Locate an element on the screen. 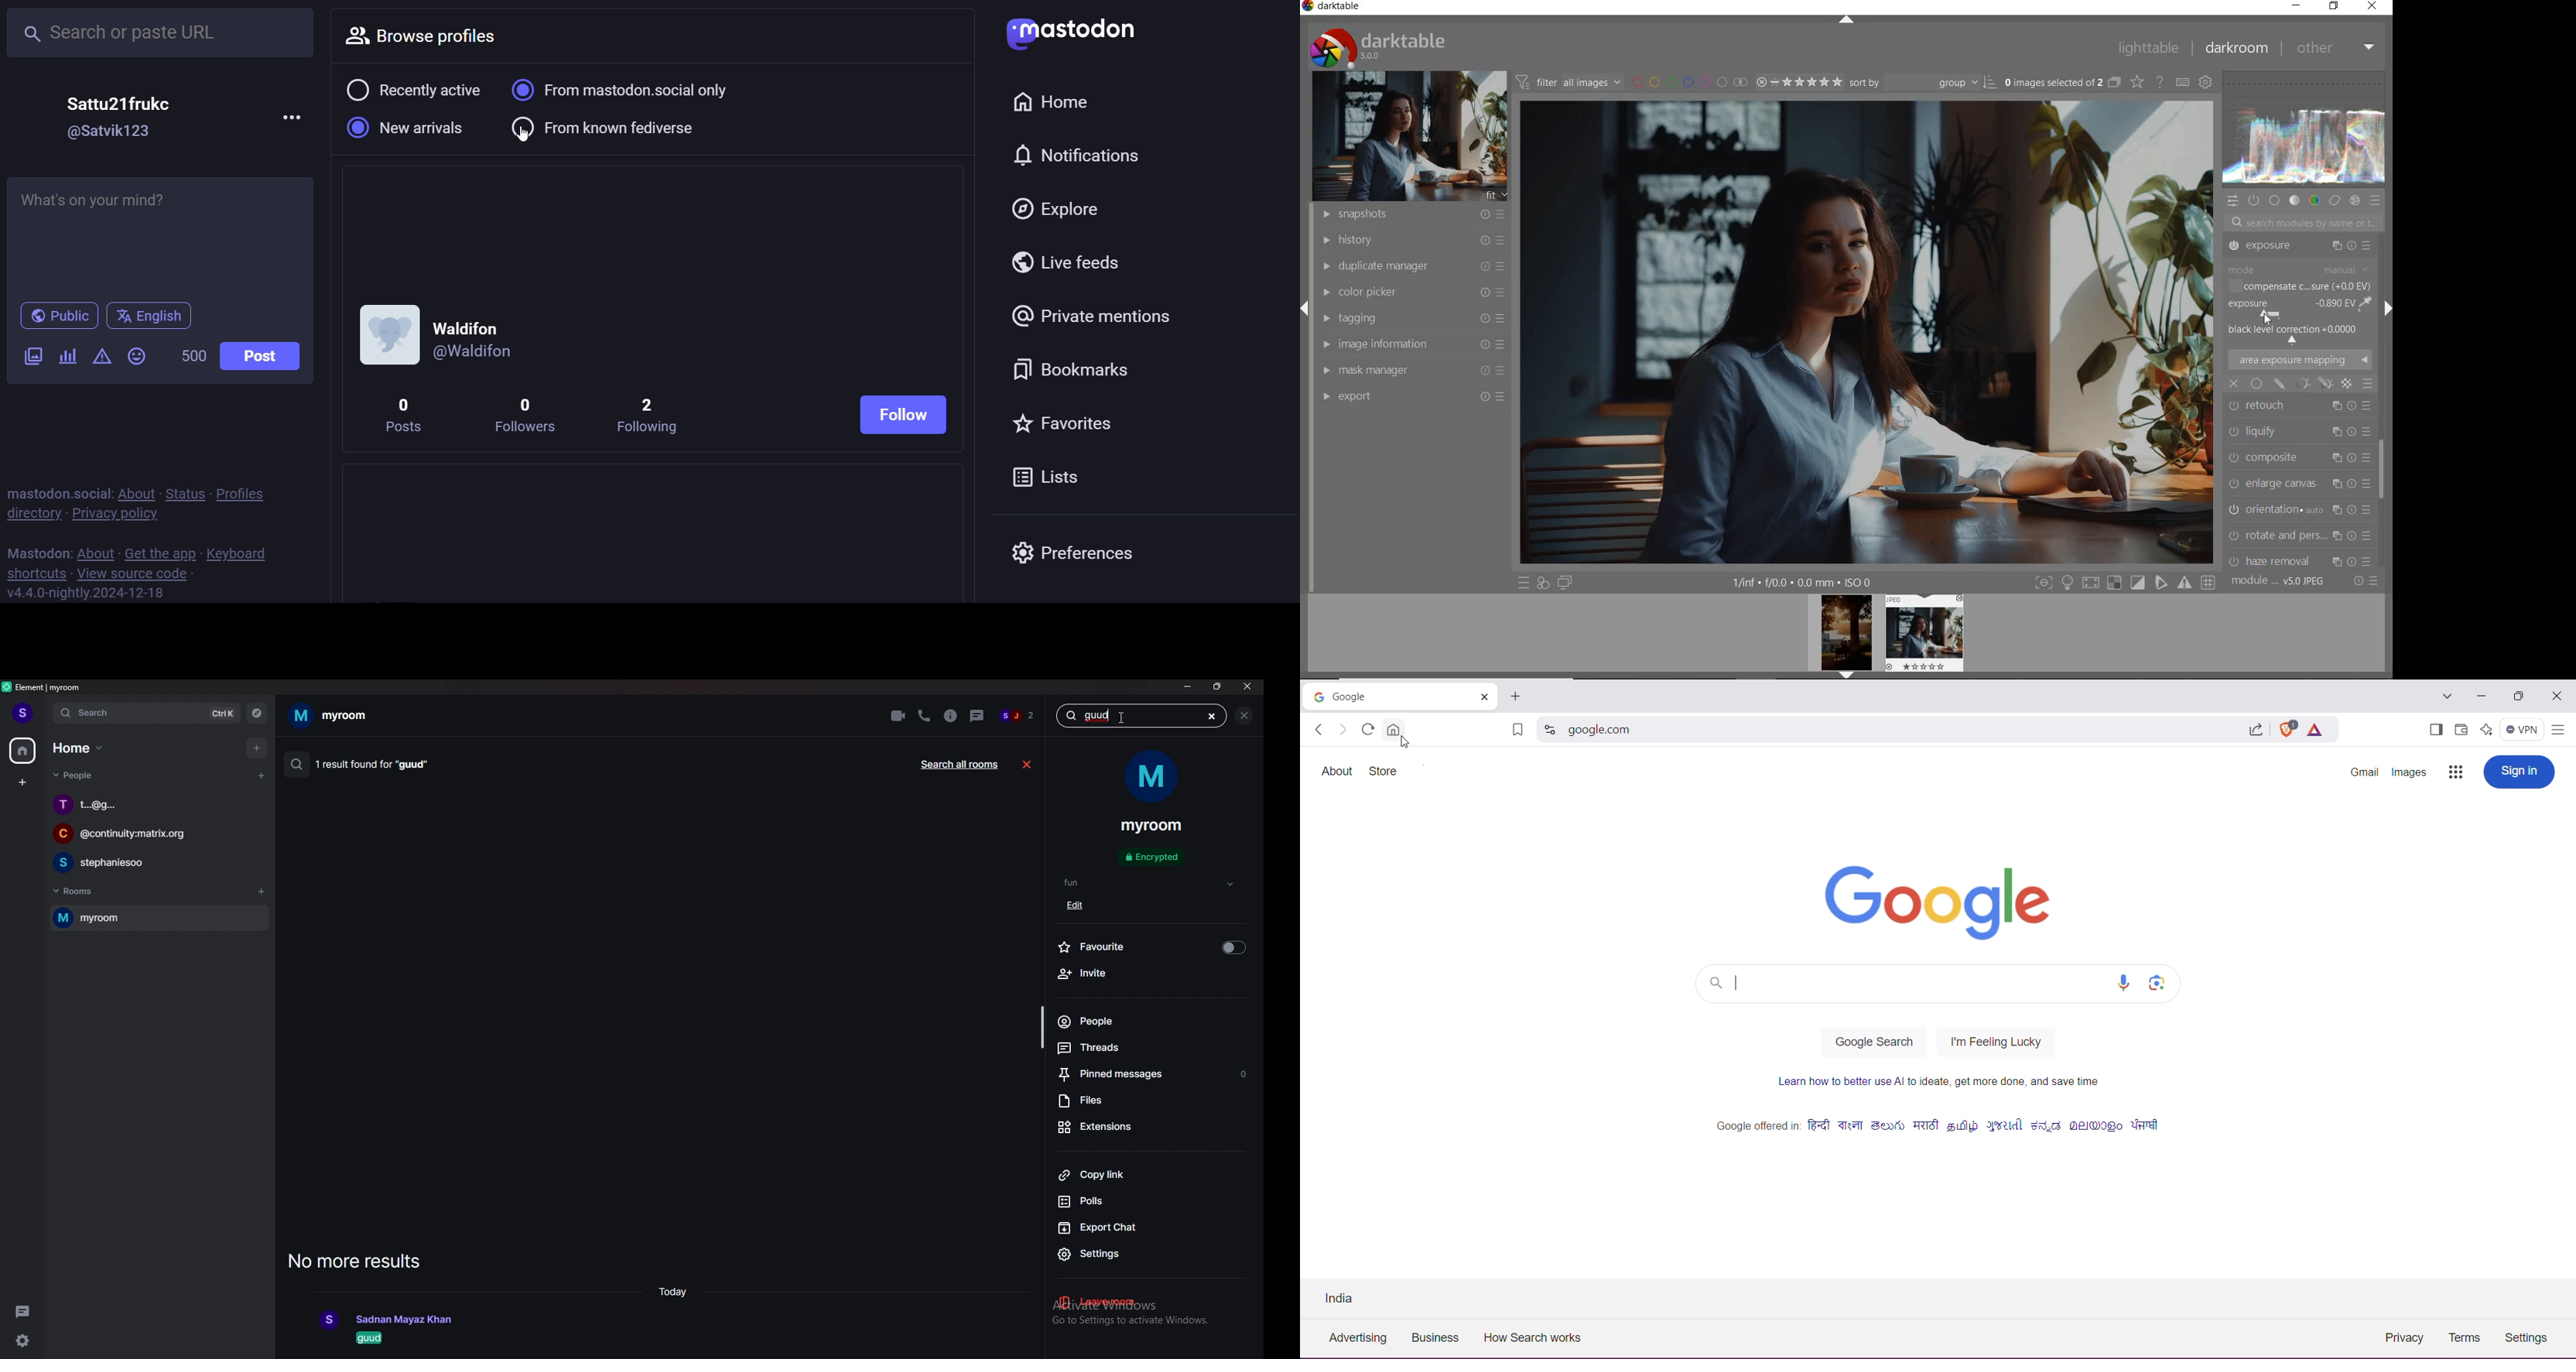  @Satvik123 is located at coordinates (113, 129).